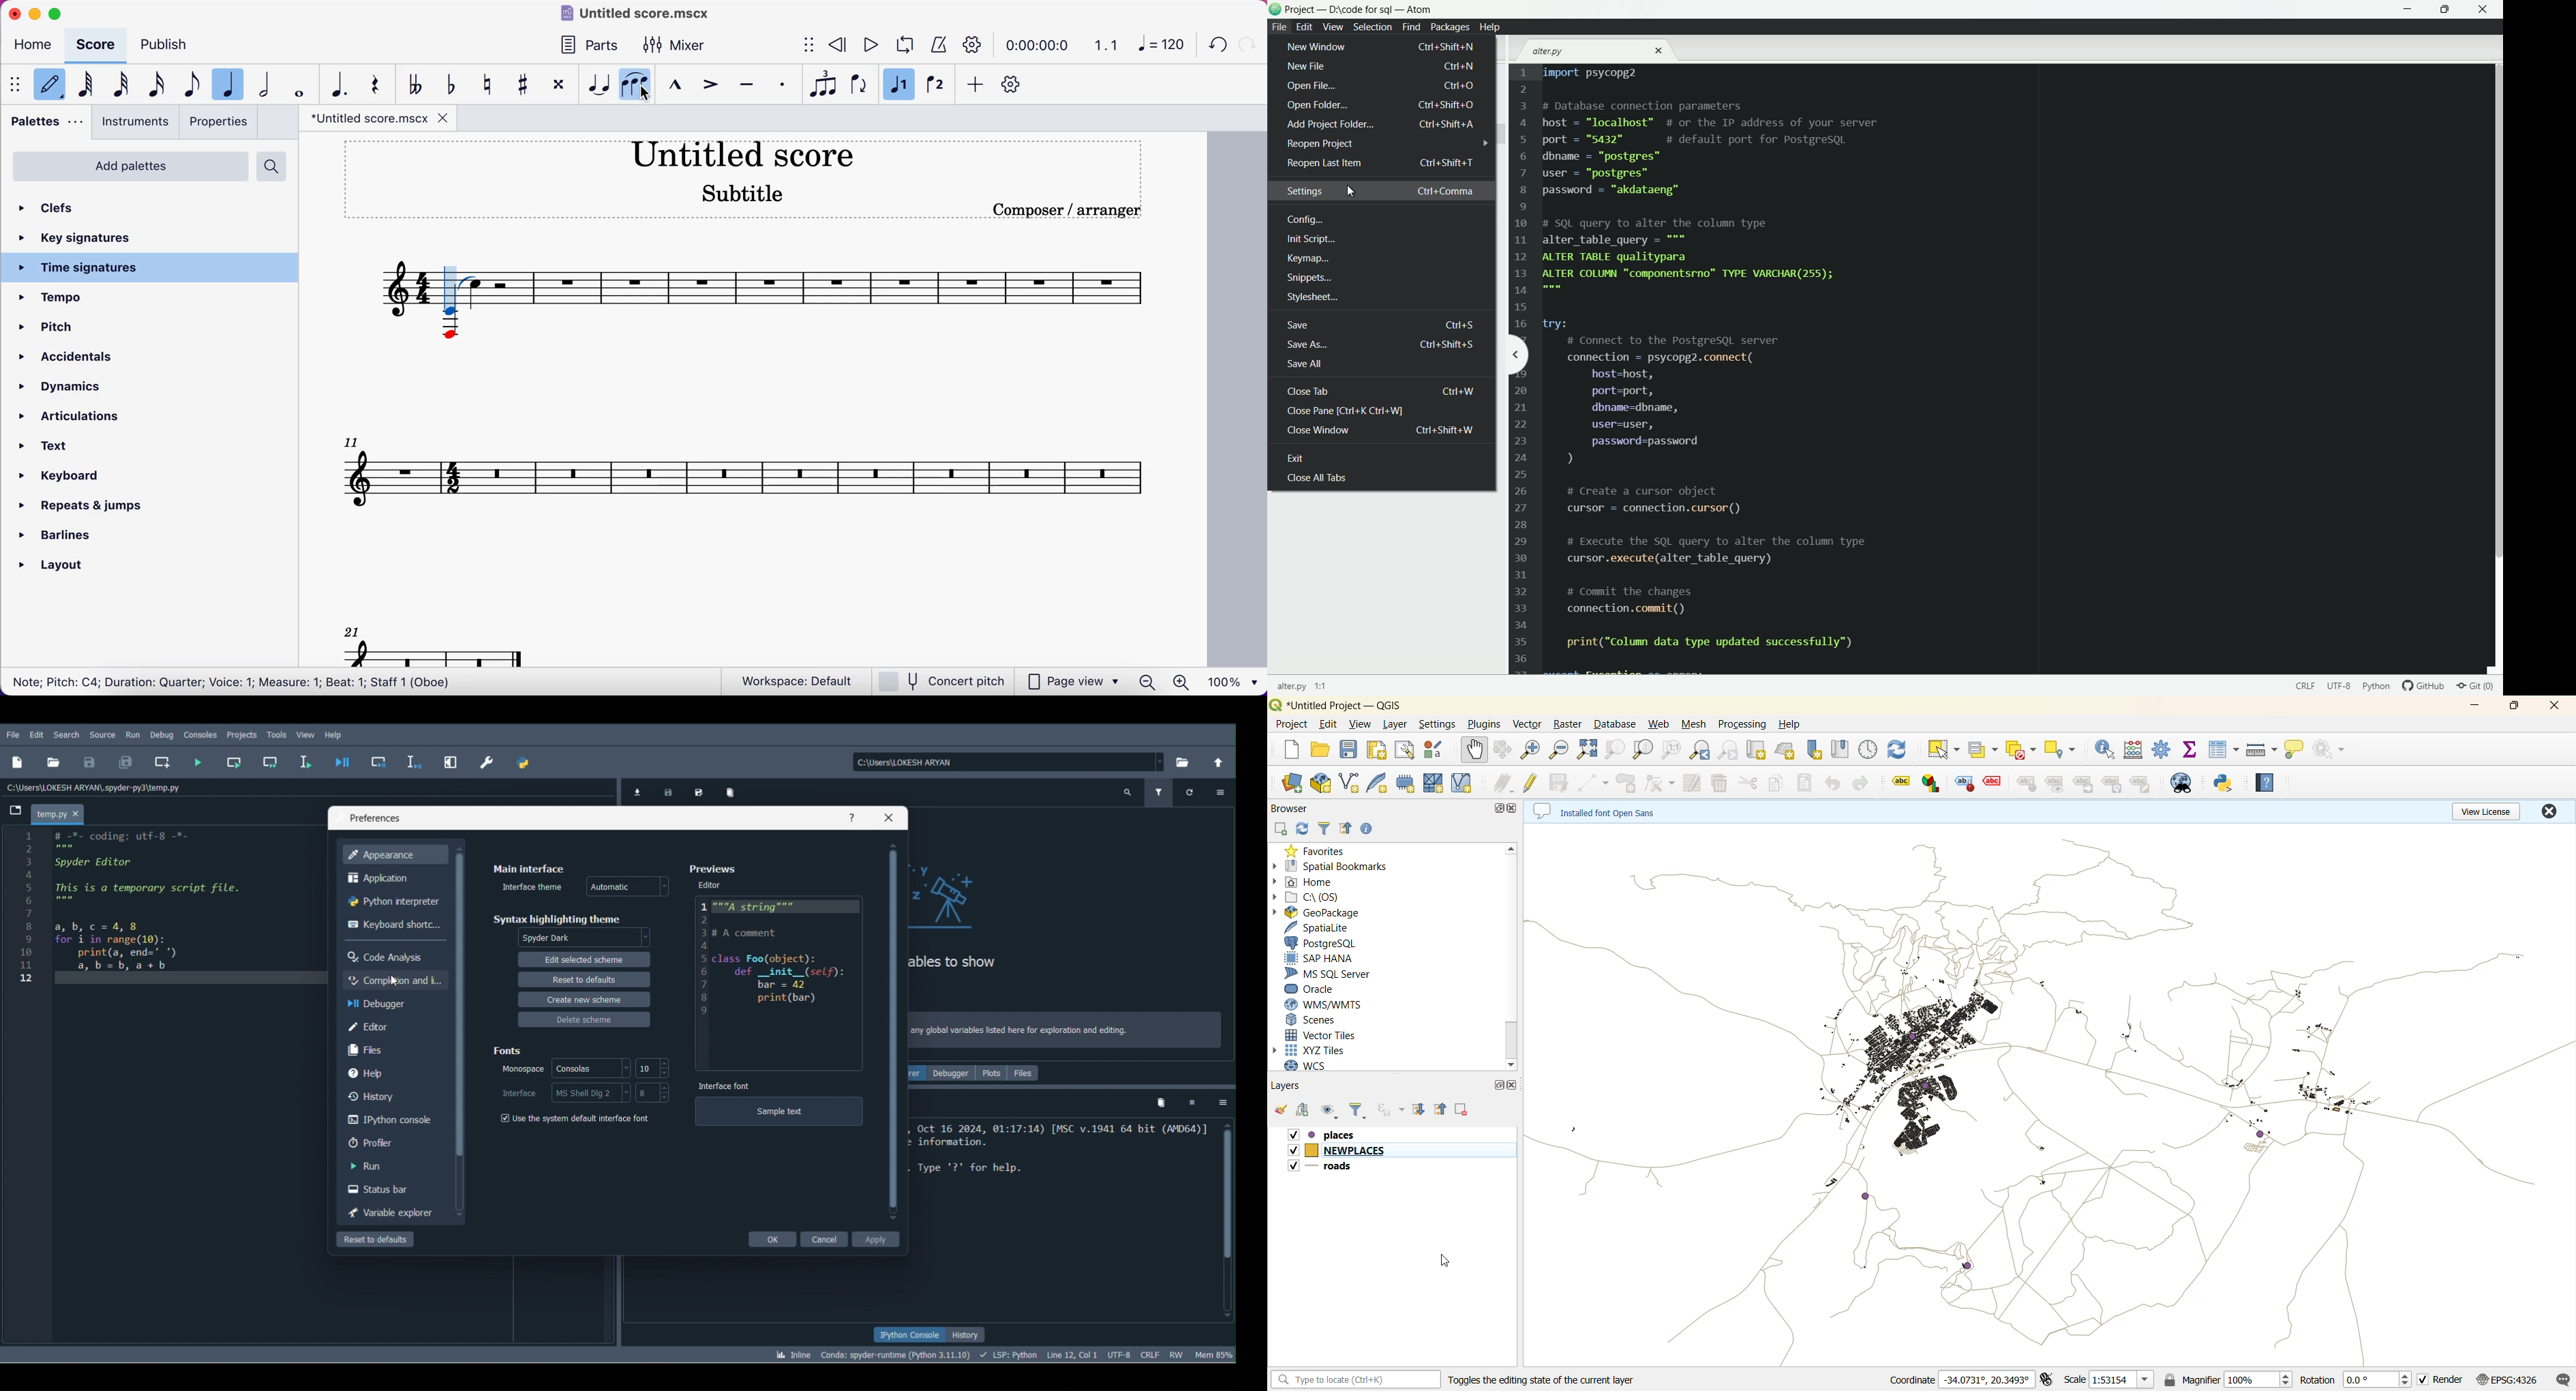 This screenshot has width=2576, height=1400. Describe the element at coordinates (520, 1072) in the screenshot. I see `Monospace` at that location.